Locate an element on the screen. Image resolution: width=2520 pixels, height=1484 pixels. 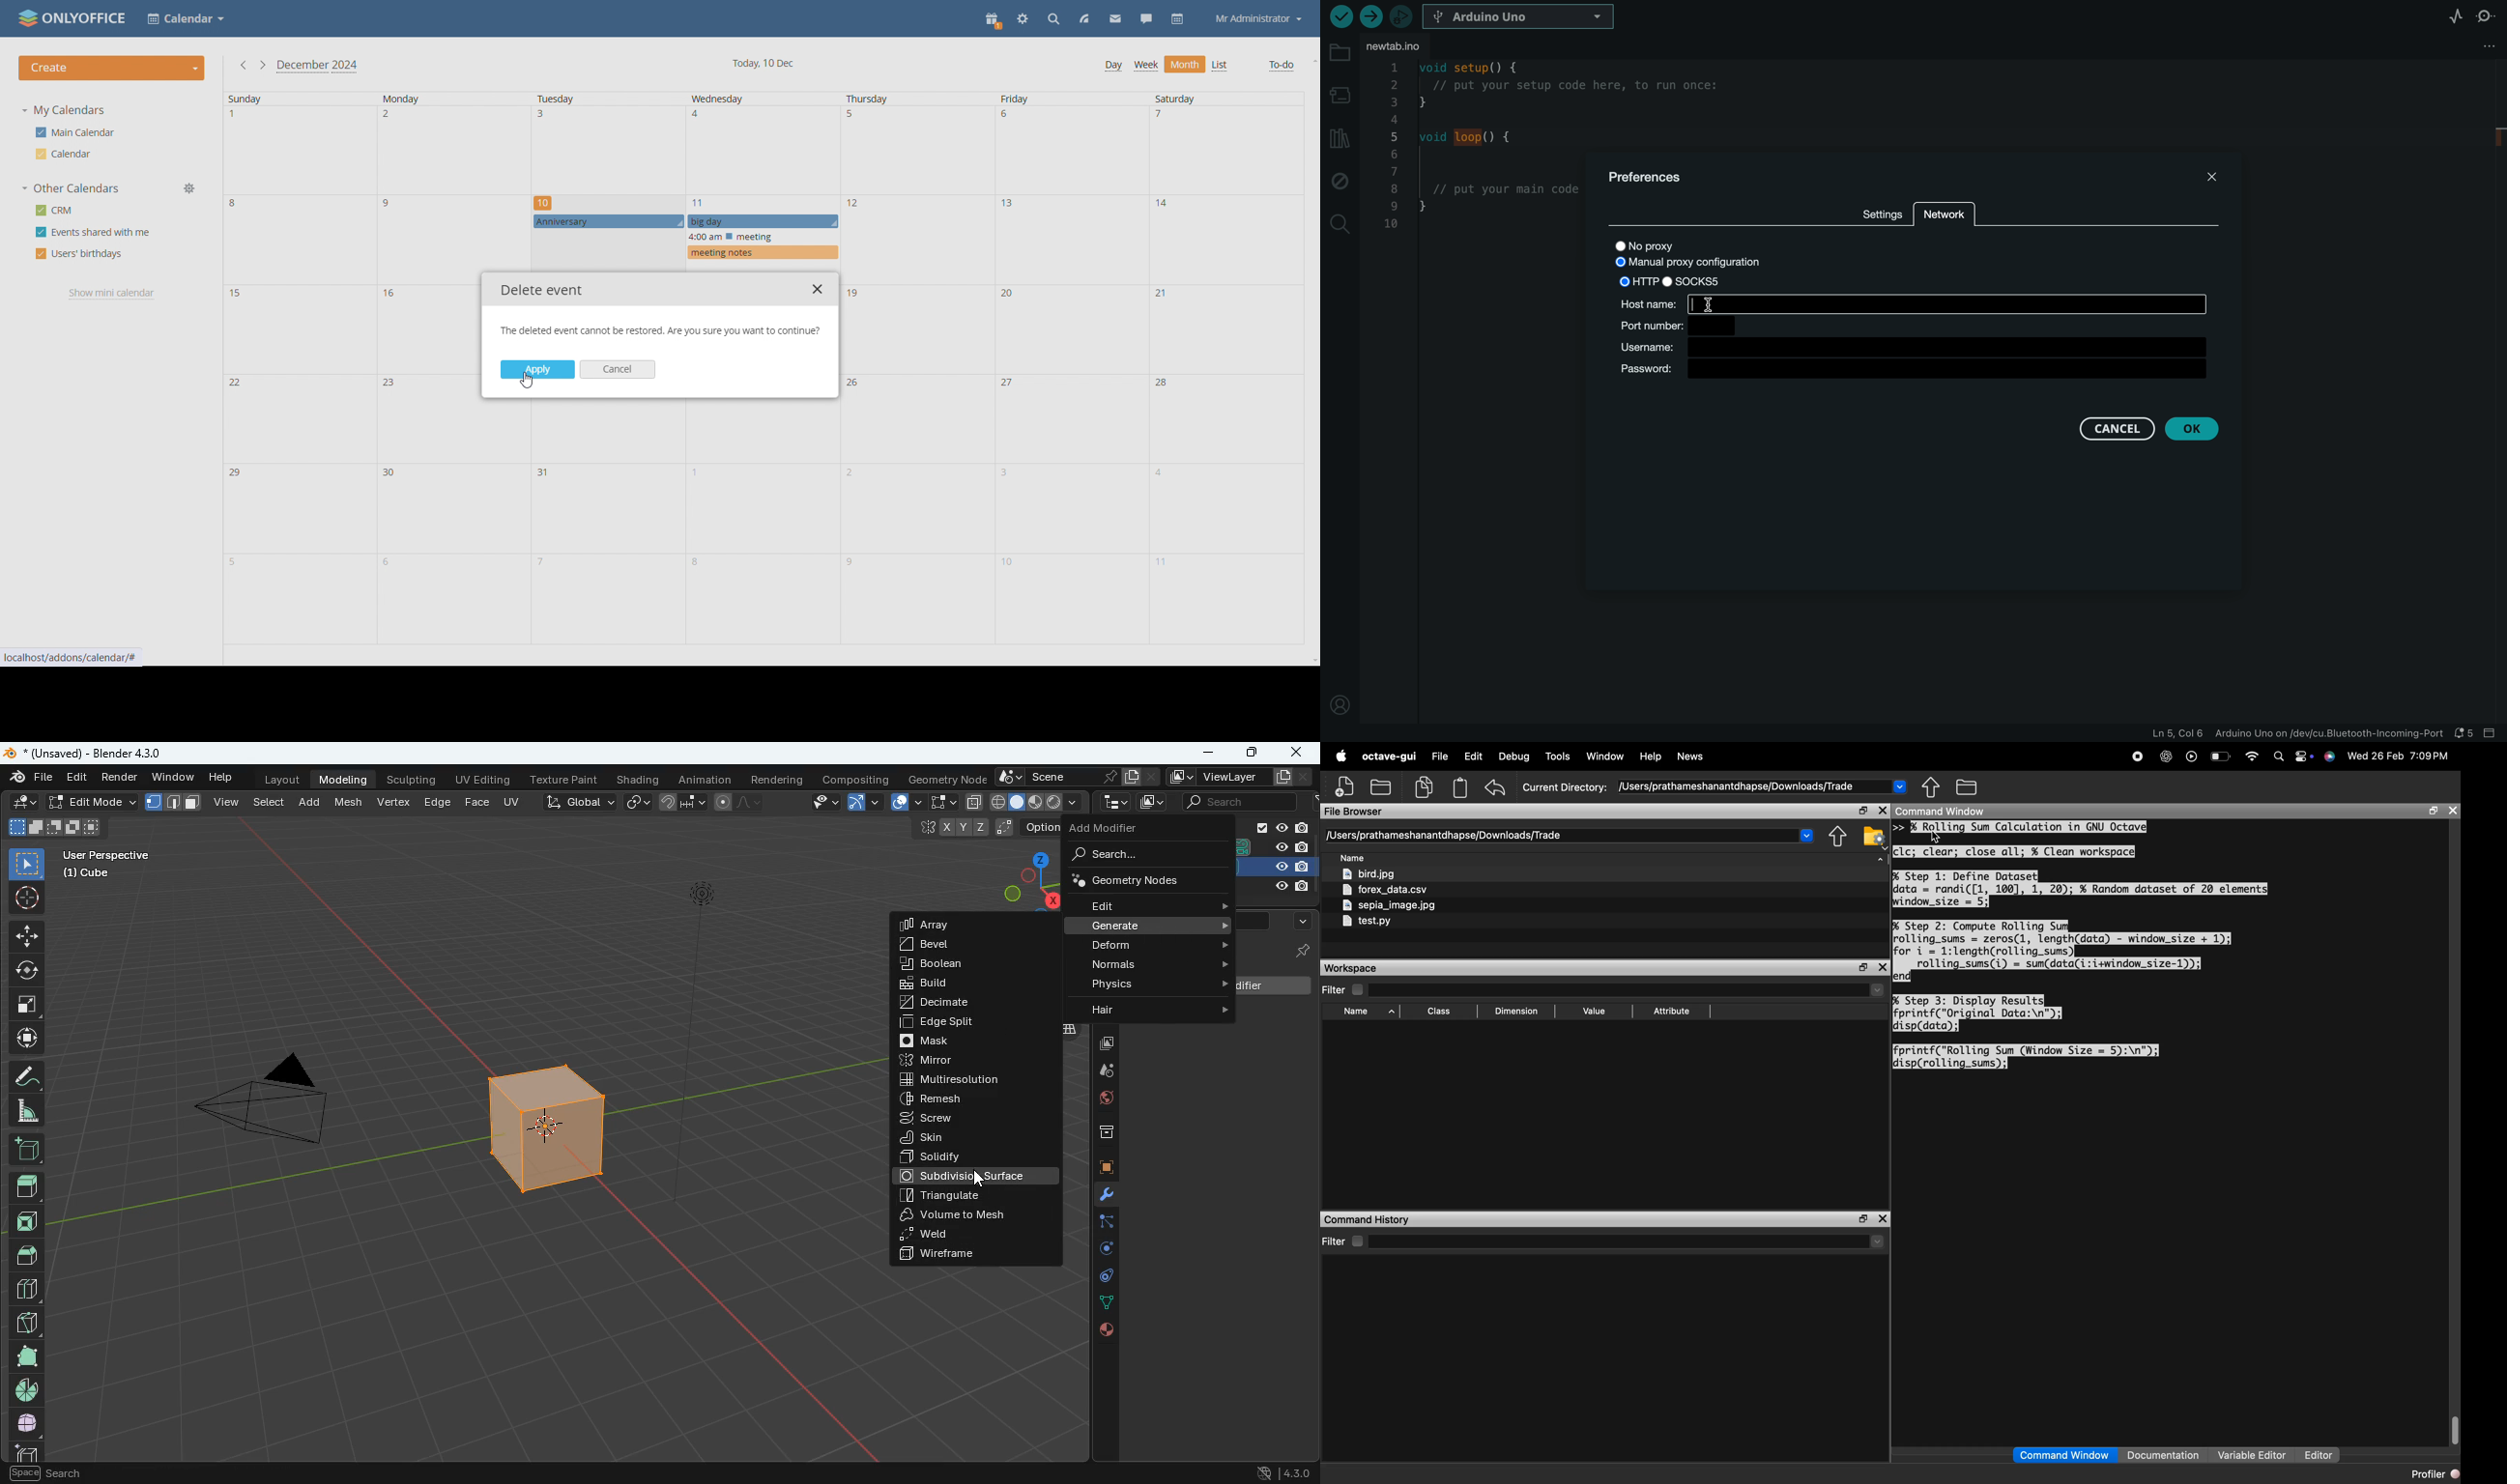
rendering is located at coordinates (780, 779).